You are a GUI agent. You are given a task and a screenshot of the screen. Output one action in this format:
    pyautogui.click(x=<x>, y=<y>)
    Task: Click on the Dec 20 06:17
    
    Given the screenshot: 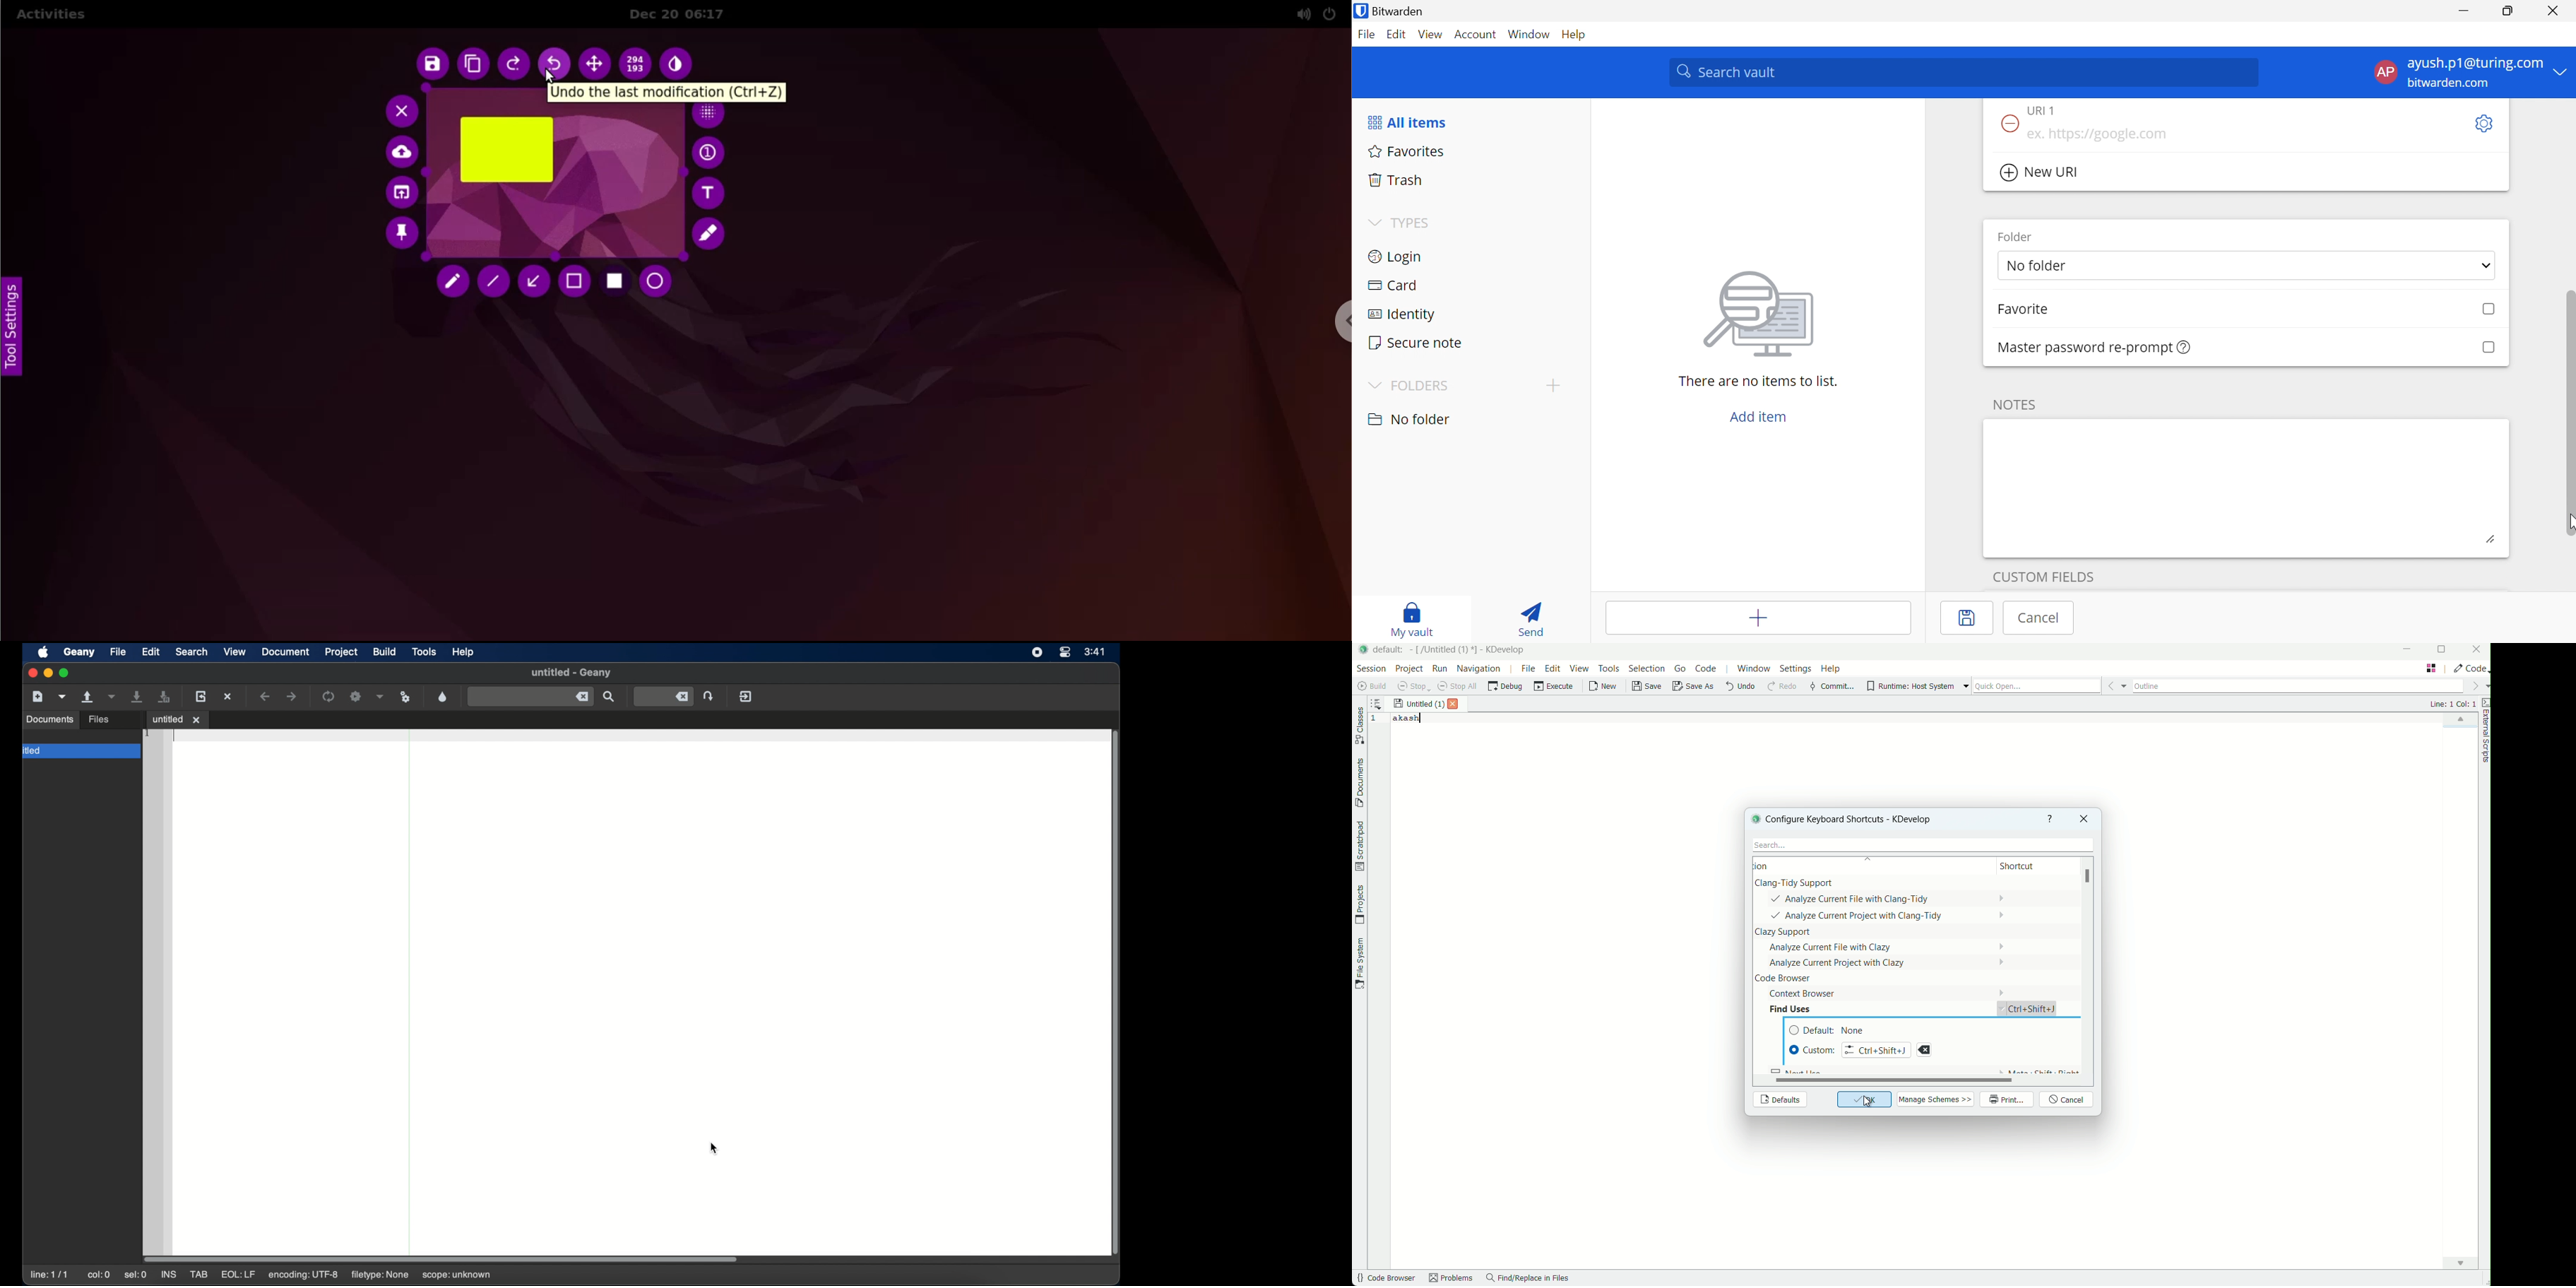 What is the action you would take?
    pyautogui.click(x=687, y=14)
    